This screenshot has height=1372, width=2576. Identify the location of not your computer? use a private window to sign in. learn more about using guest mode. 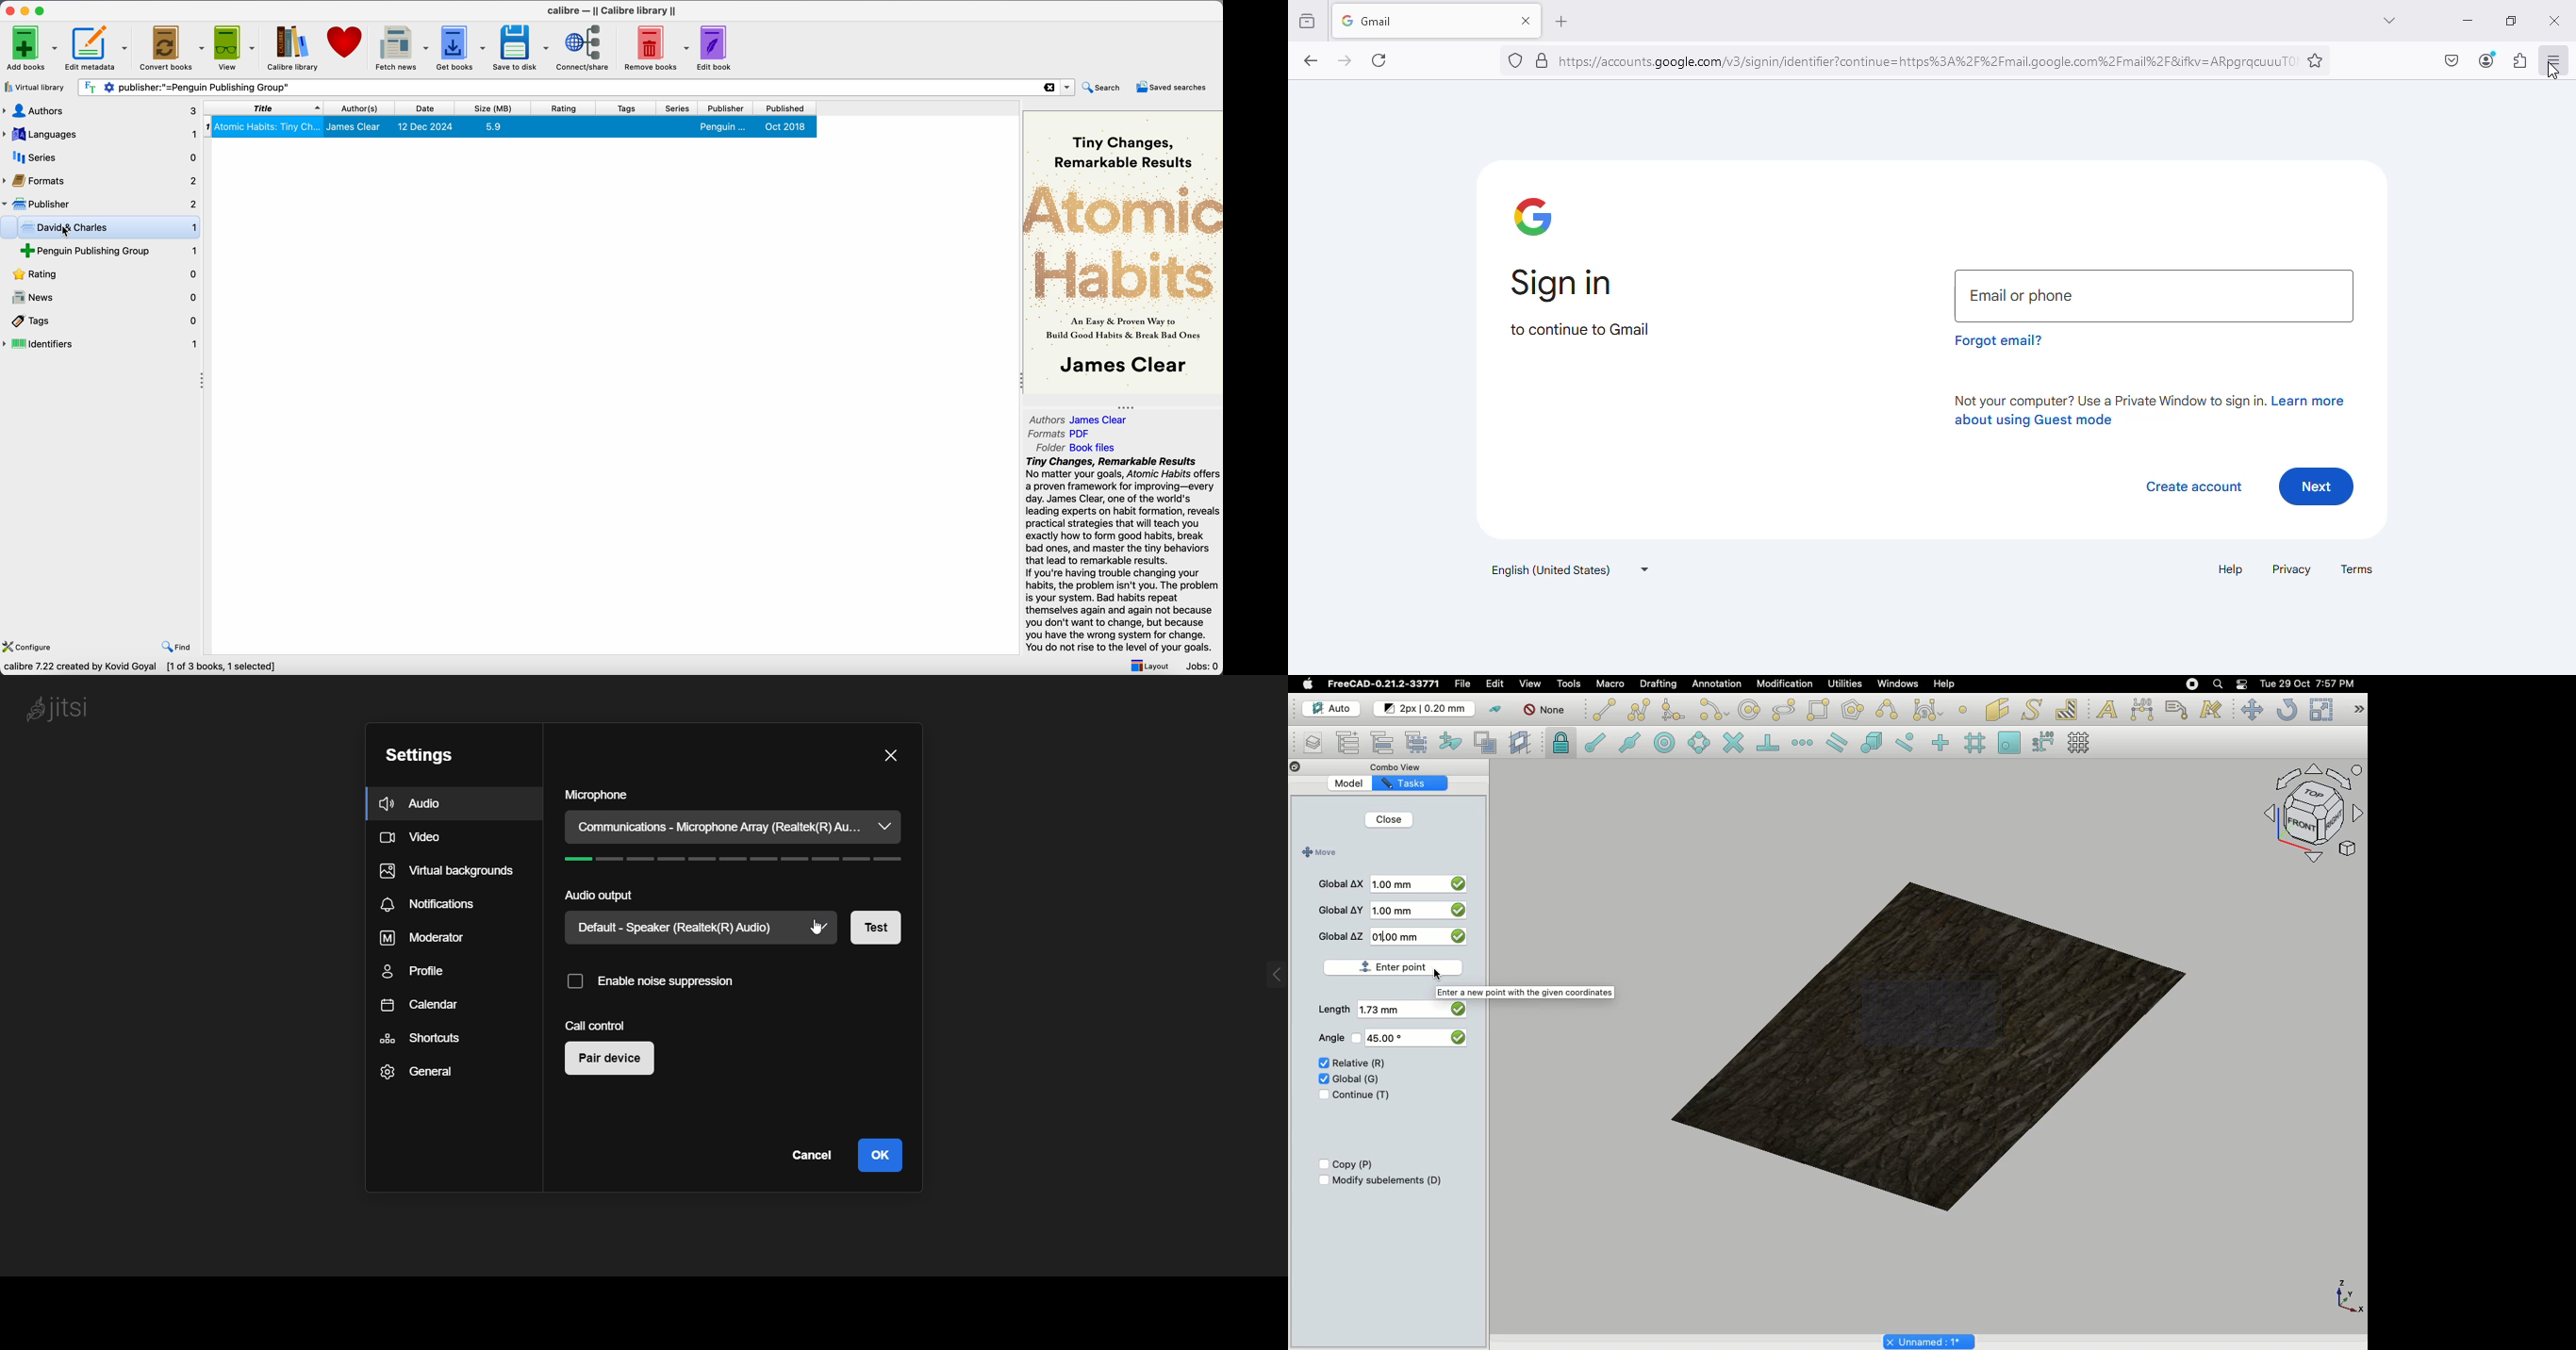
(2148, 409).